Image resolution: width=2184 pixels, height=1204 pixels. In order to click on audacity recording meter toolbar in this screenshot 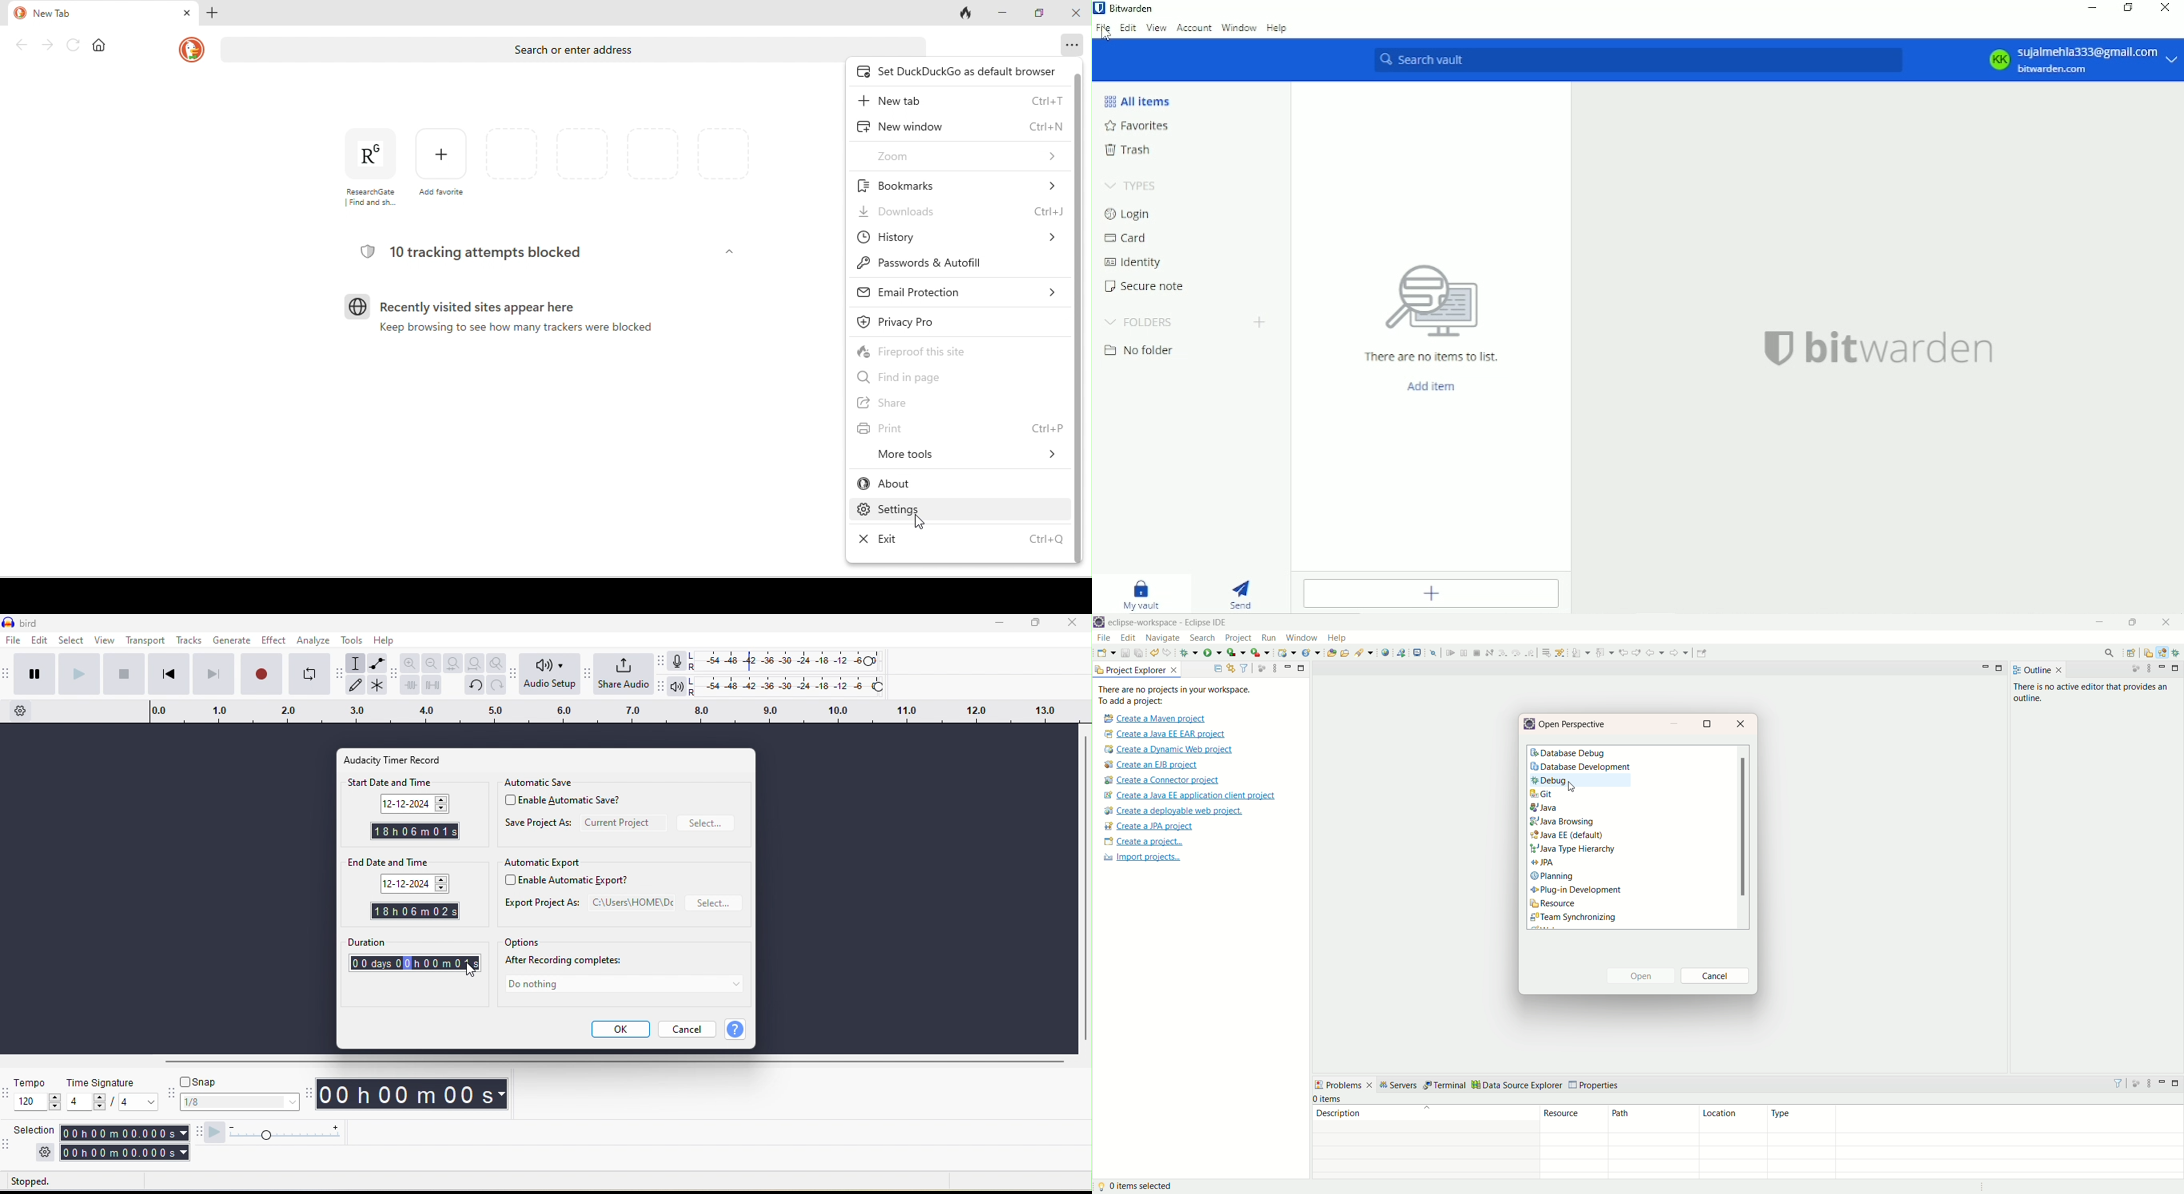, I will do `click(660, 661)`.